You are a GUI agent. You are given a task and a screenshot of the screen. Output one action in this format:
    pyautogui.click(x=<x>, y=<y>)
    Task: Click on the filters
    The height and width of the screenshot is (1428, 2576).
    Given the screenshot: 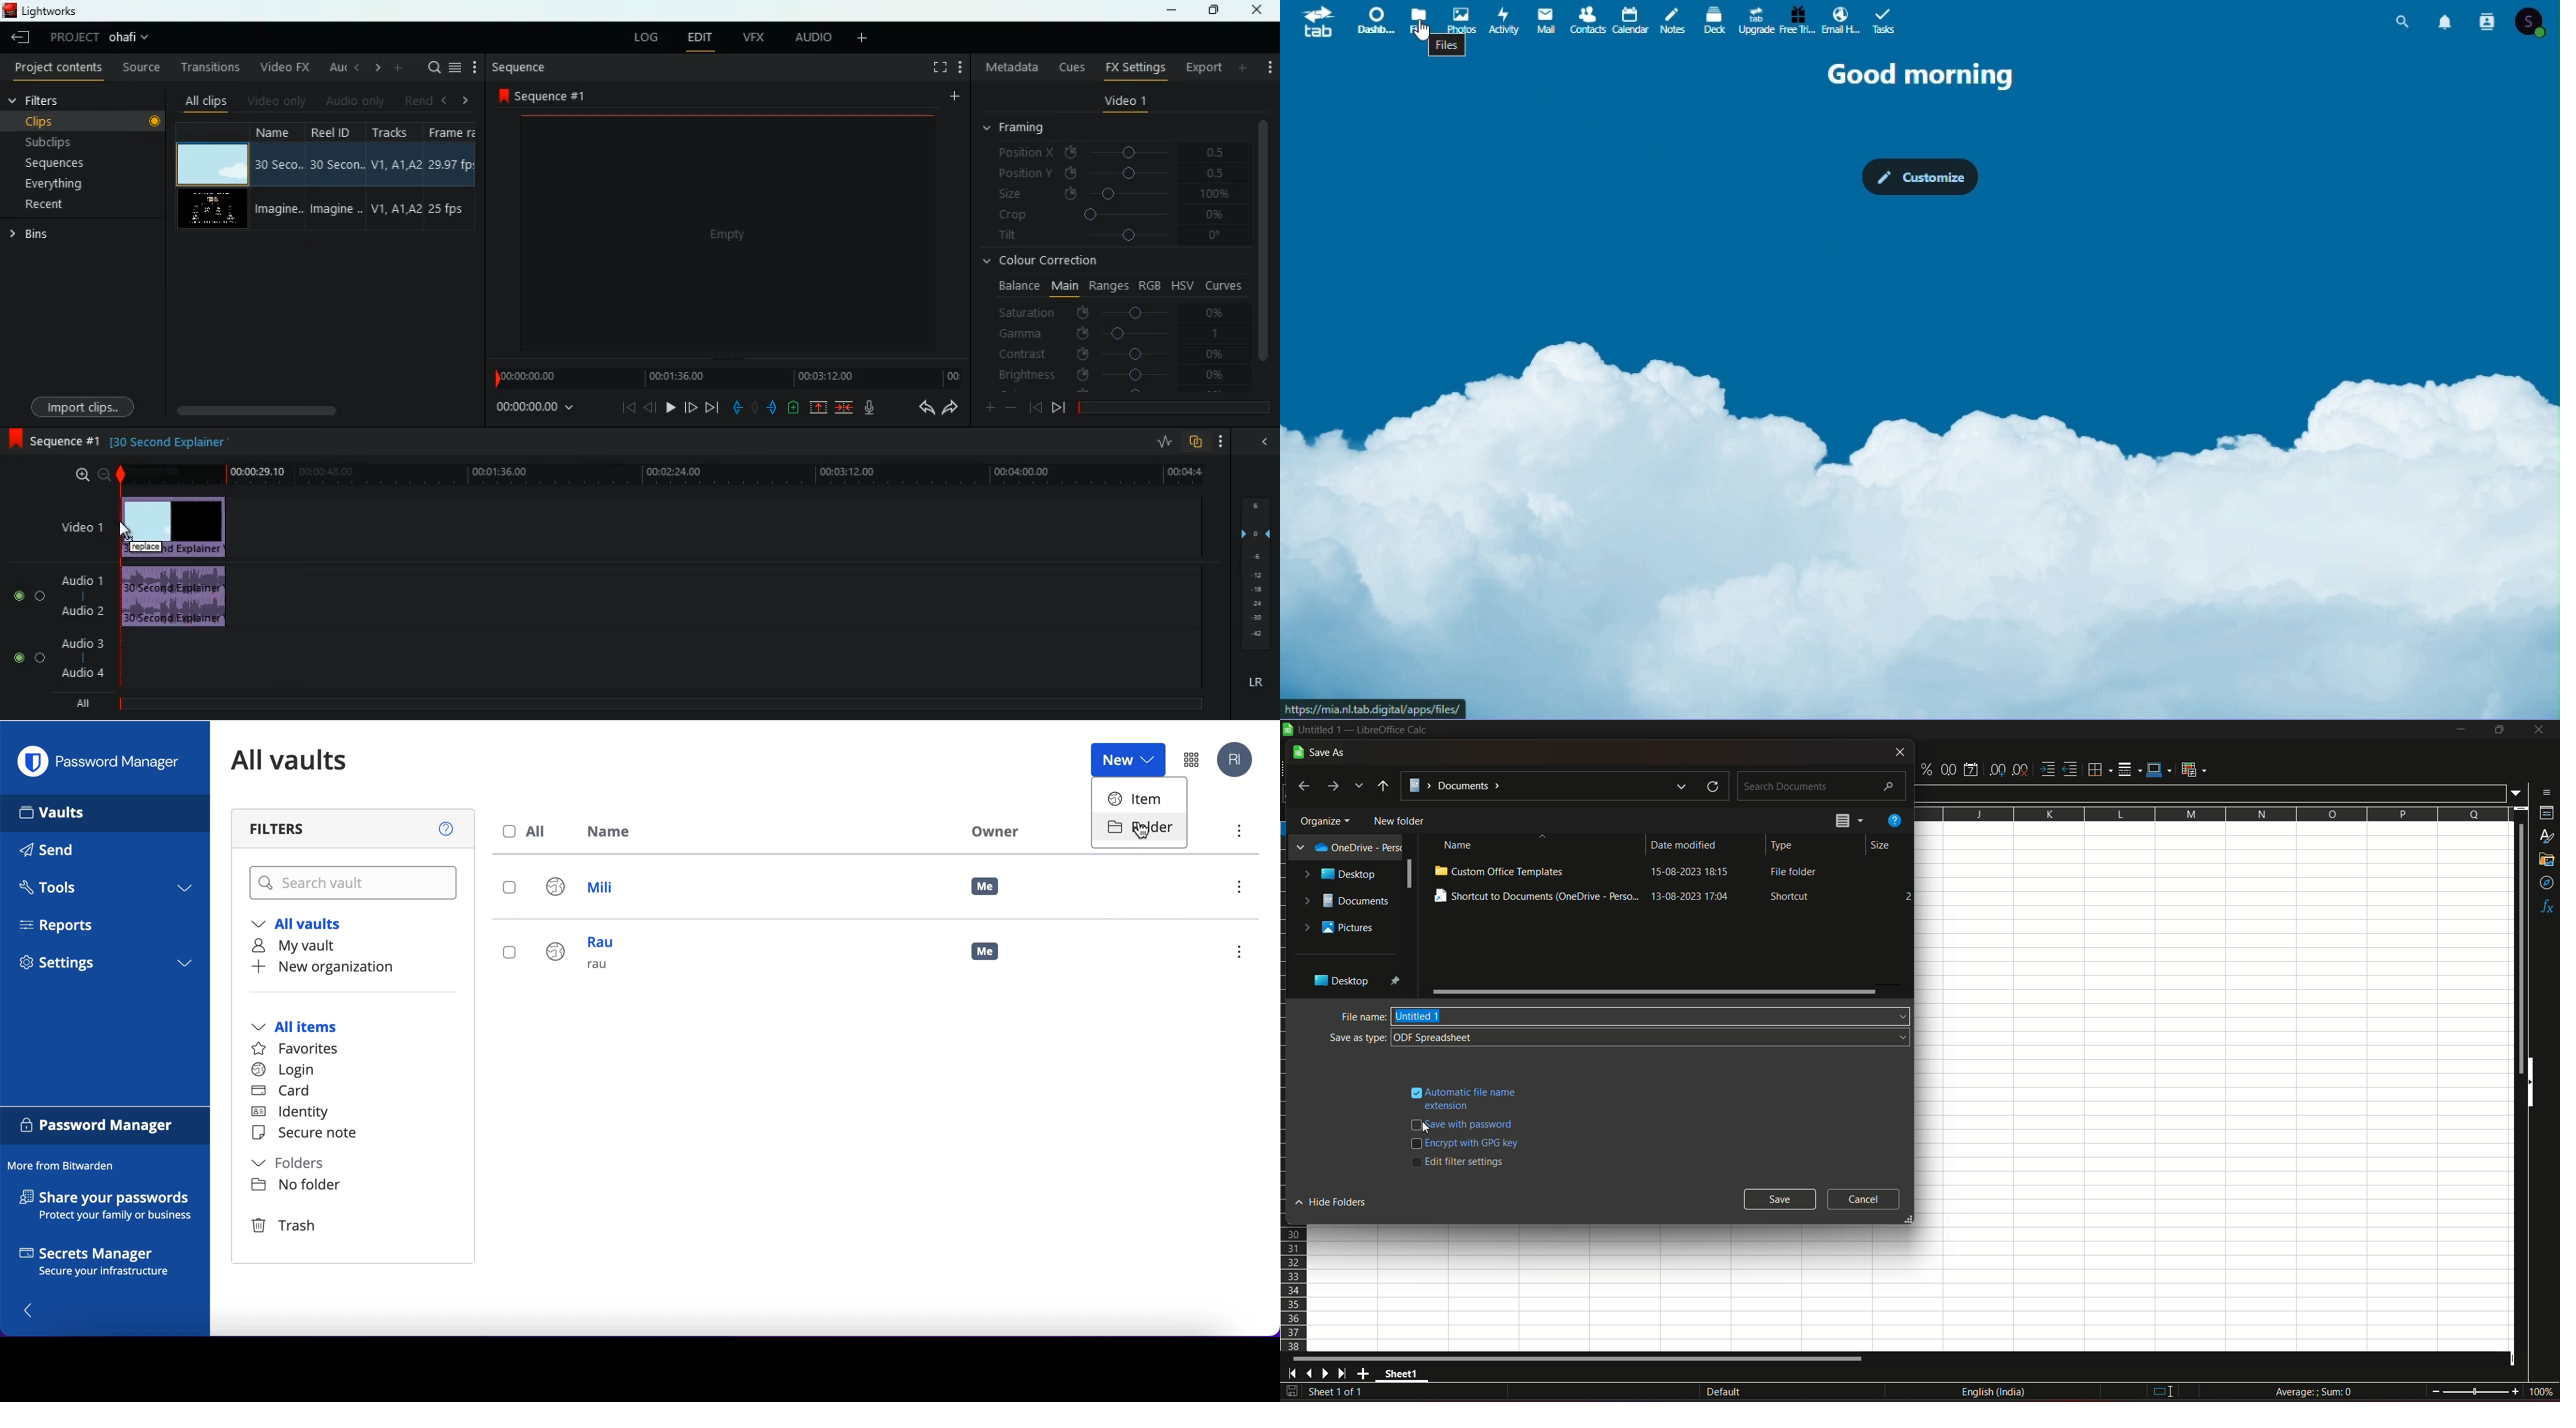 What is the action you would take?
    pyautogui.click(x=355, y=828)
    